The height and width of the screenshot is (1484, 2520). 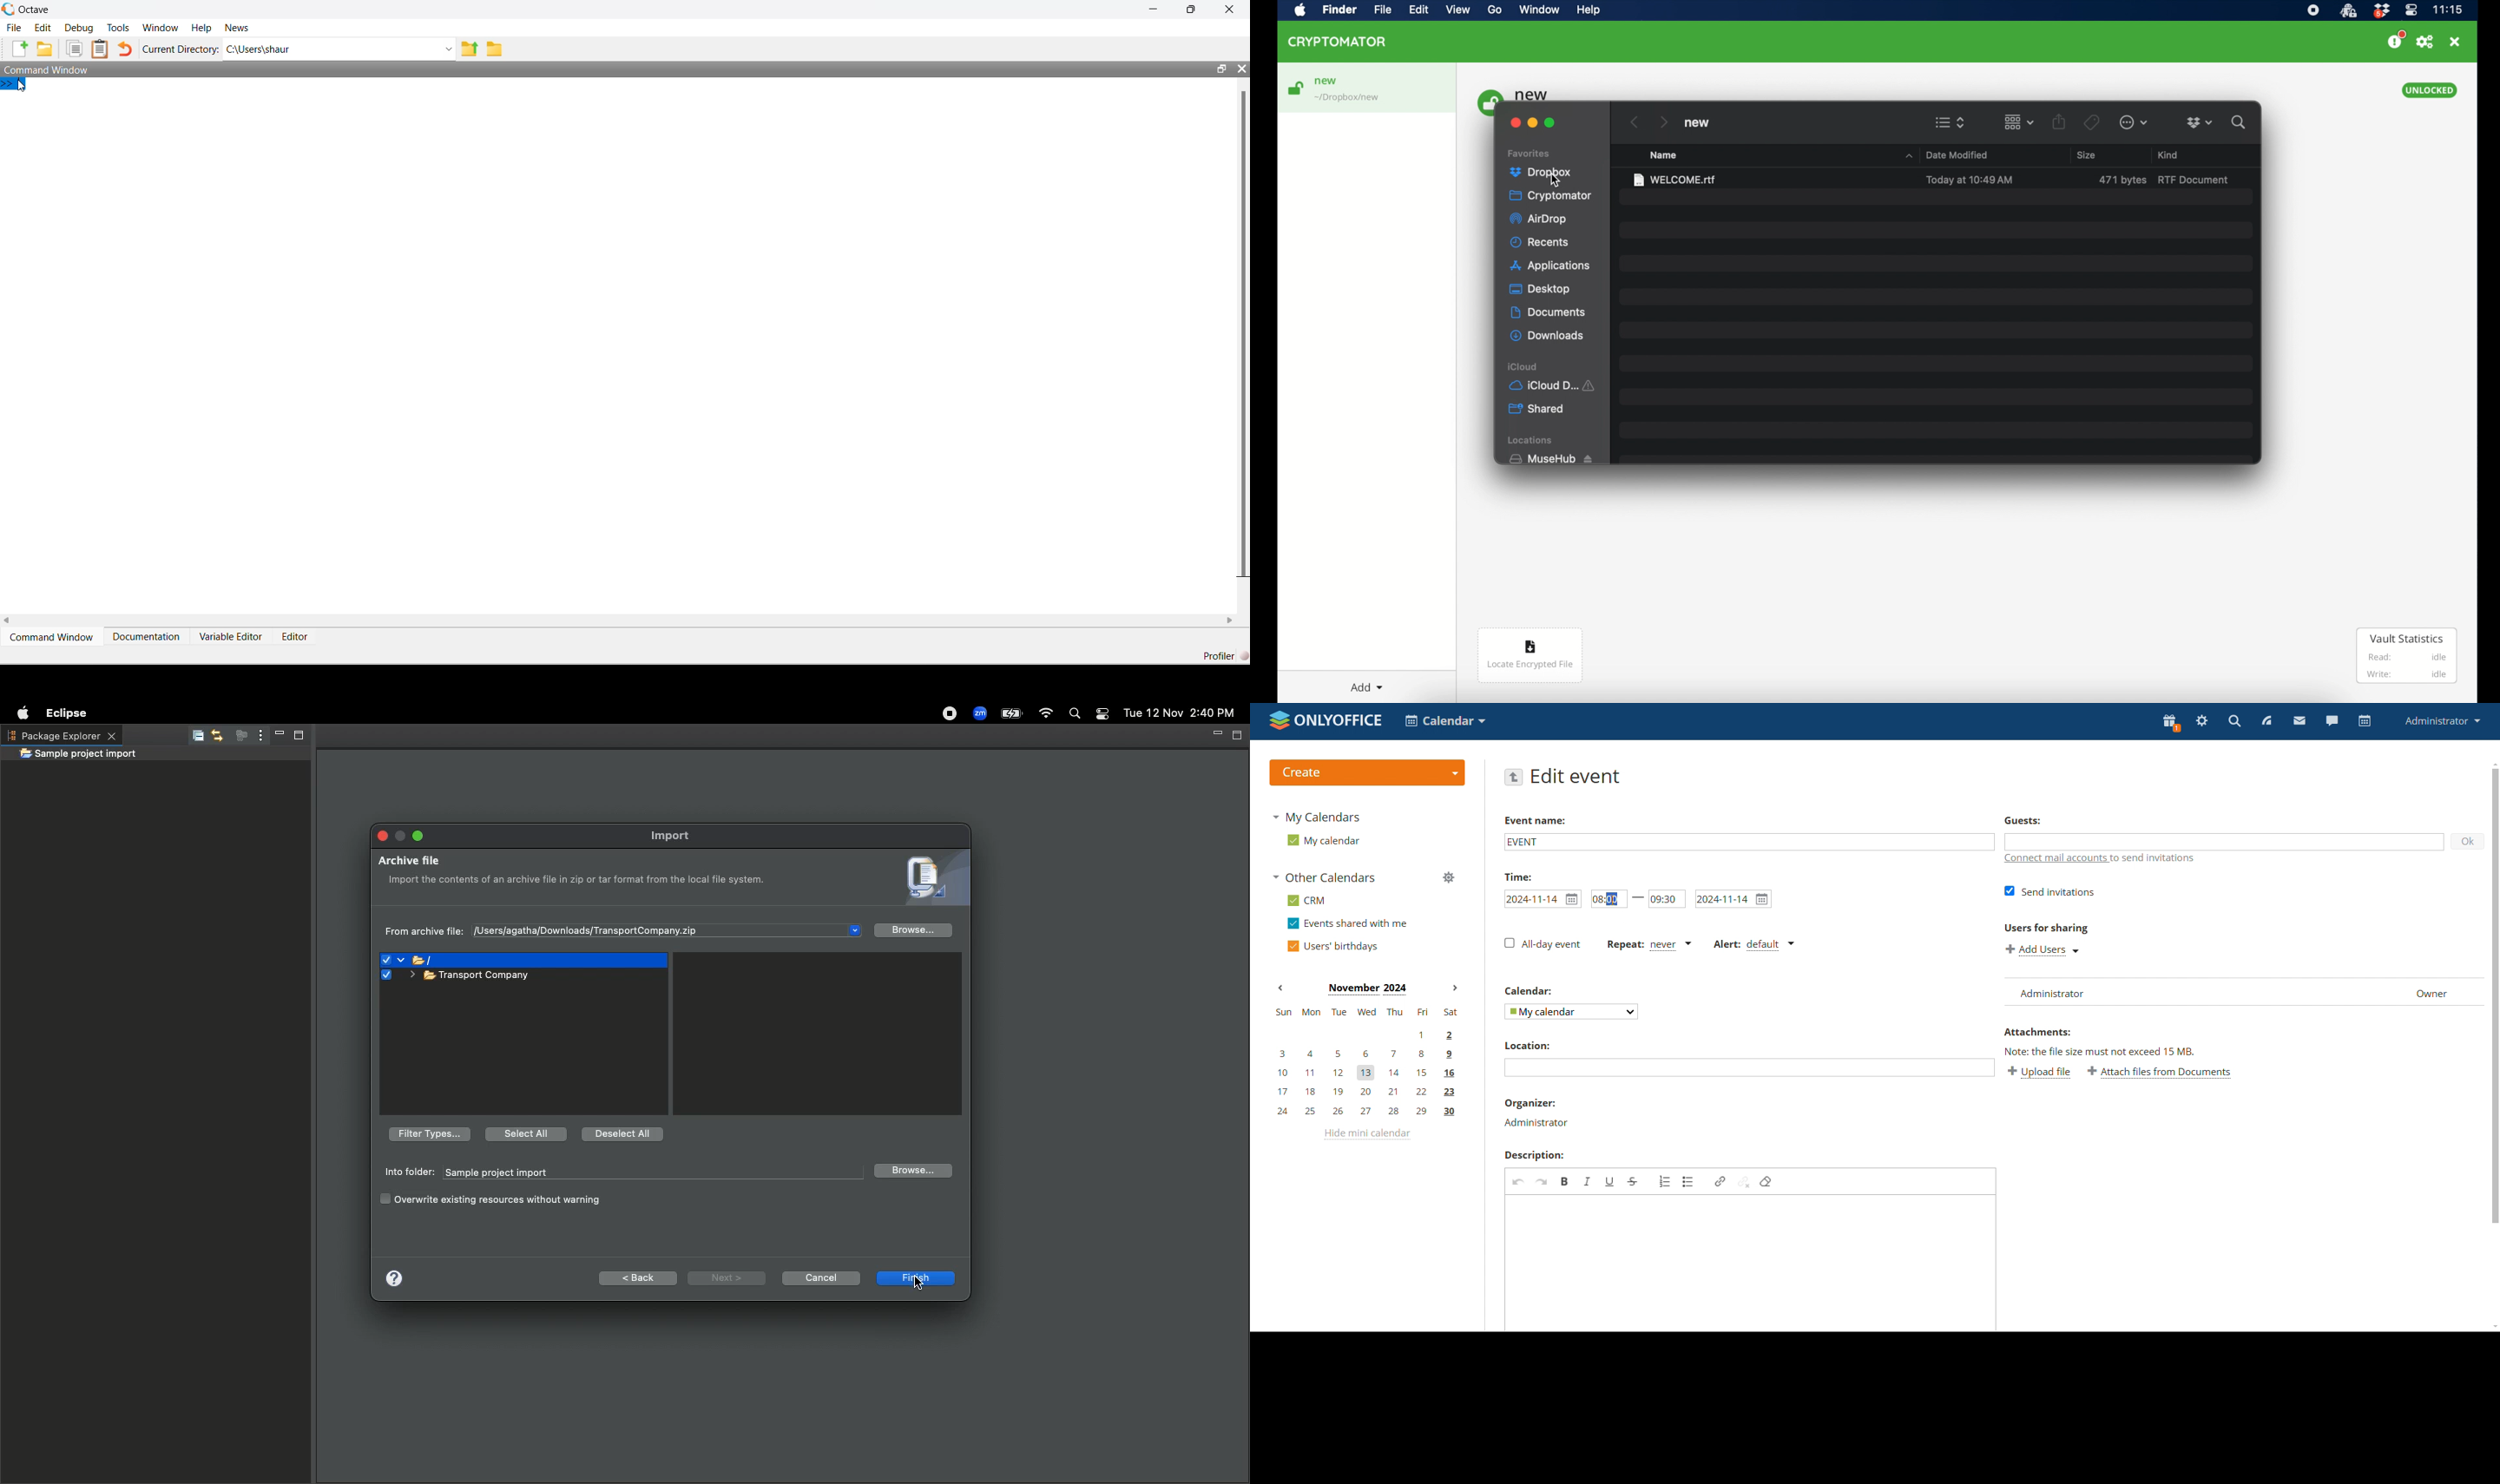 I want to click on location, so click(x=1348, y=98).